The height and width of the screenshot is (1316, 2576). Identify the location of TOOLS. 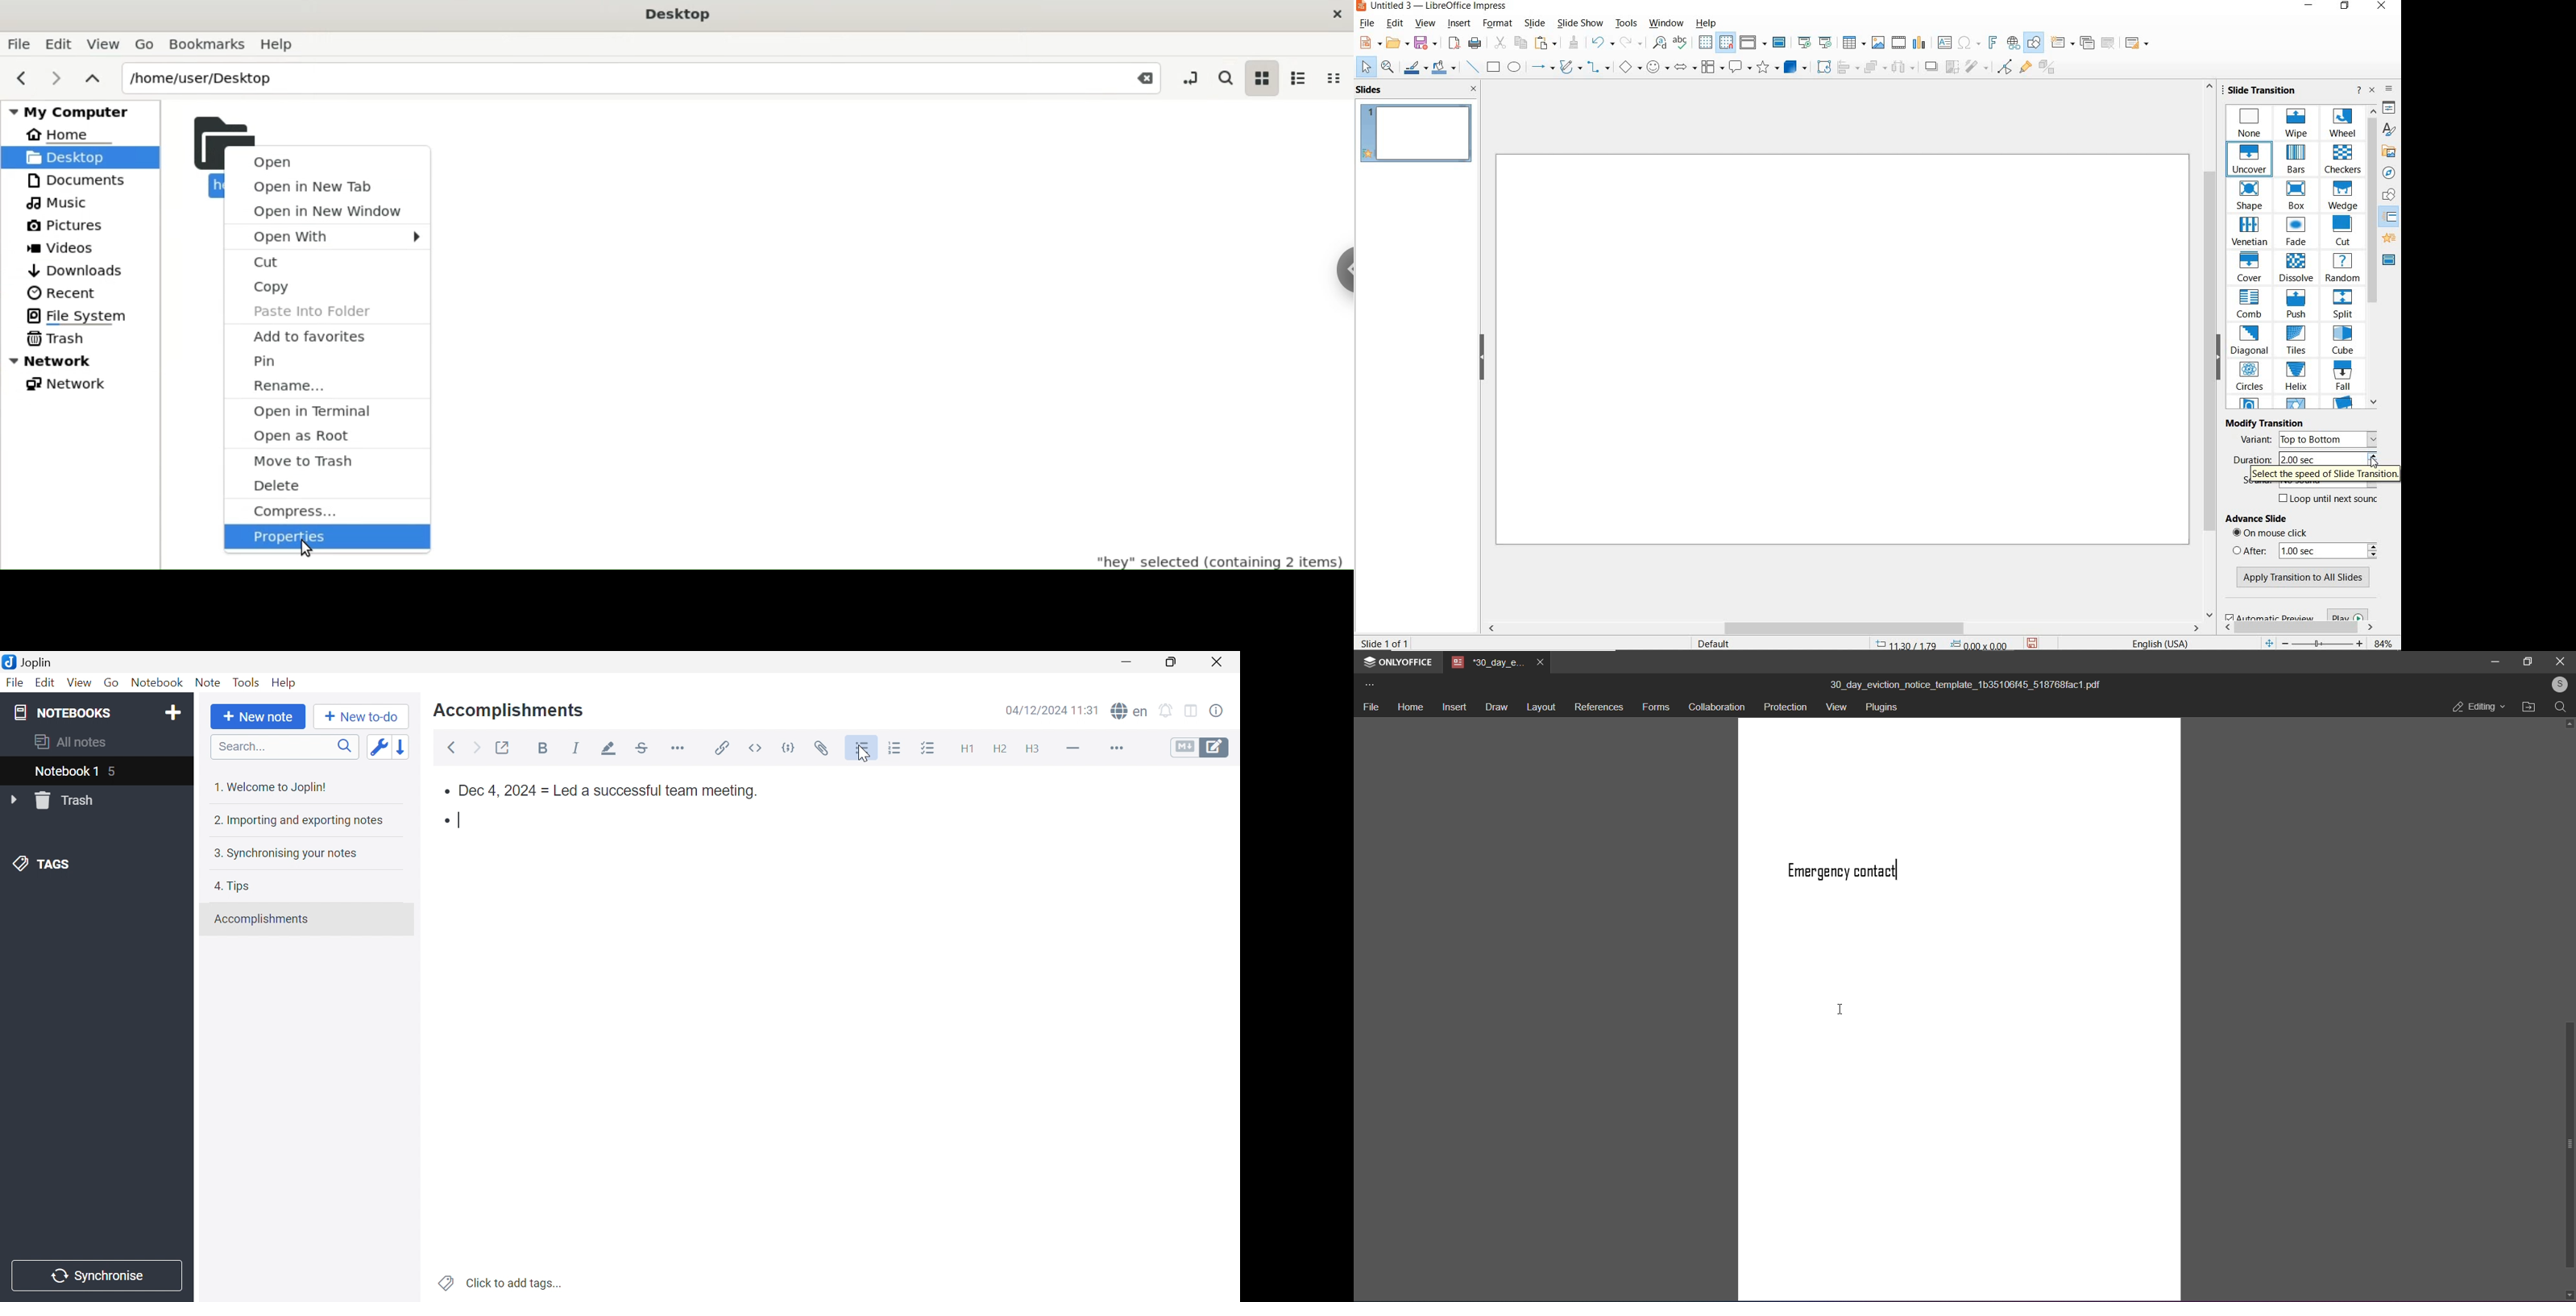
(1626, 23).